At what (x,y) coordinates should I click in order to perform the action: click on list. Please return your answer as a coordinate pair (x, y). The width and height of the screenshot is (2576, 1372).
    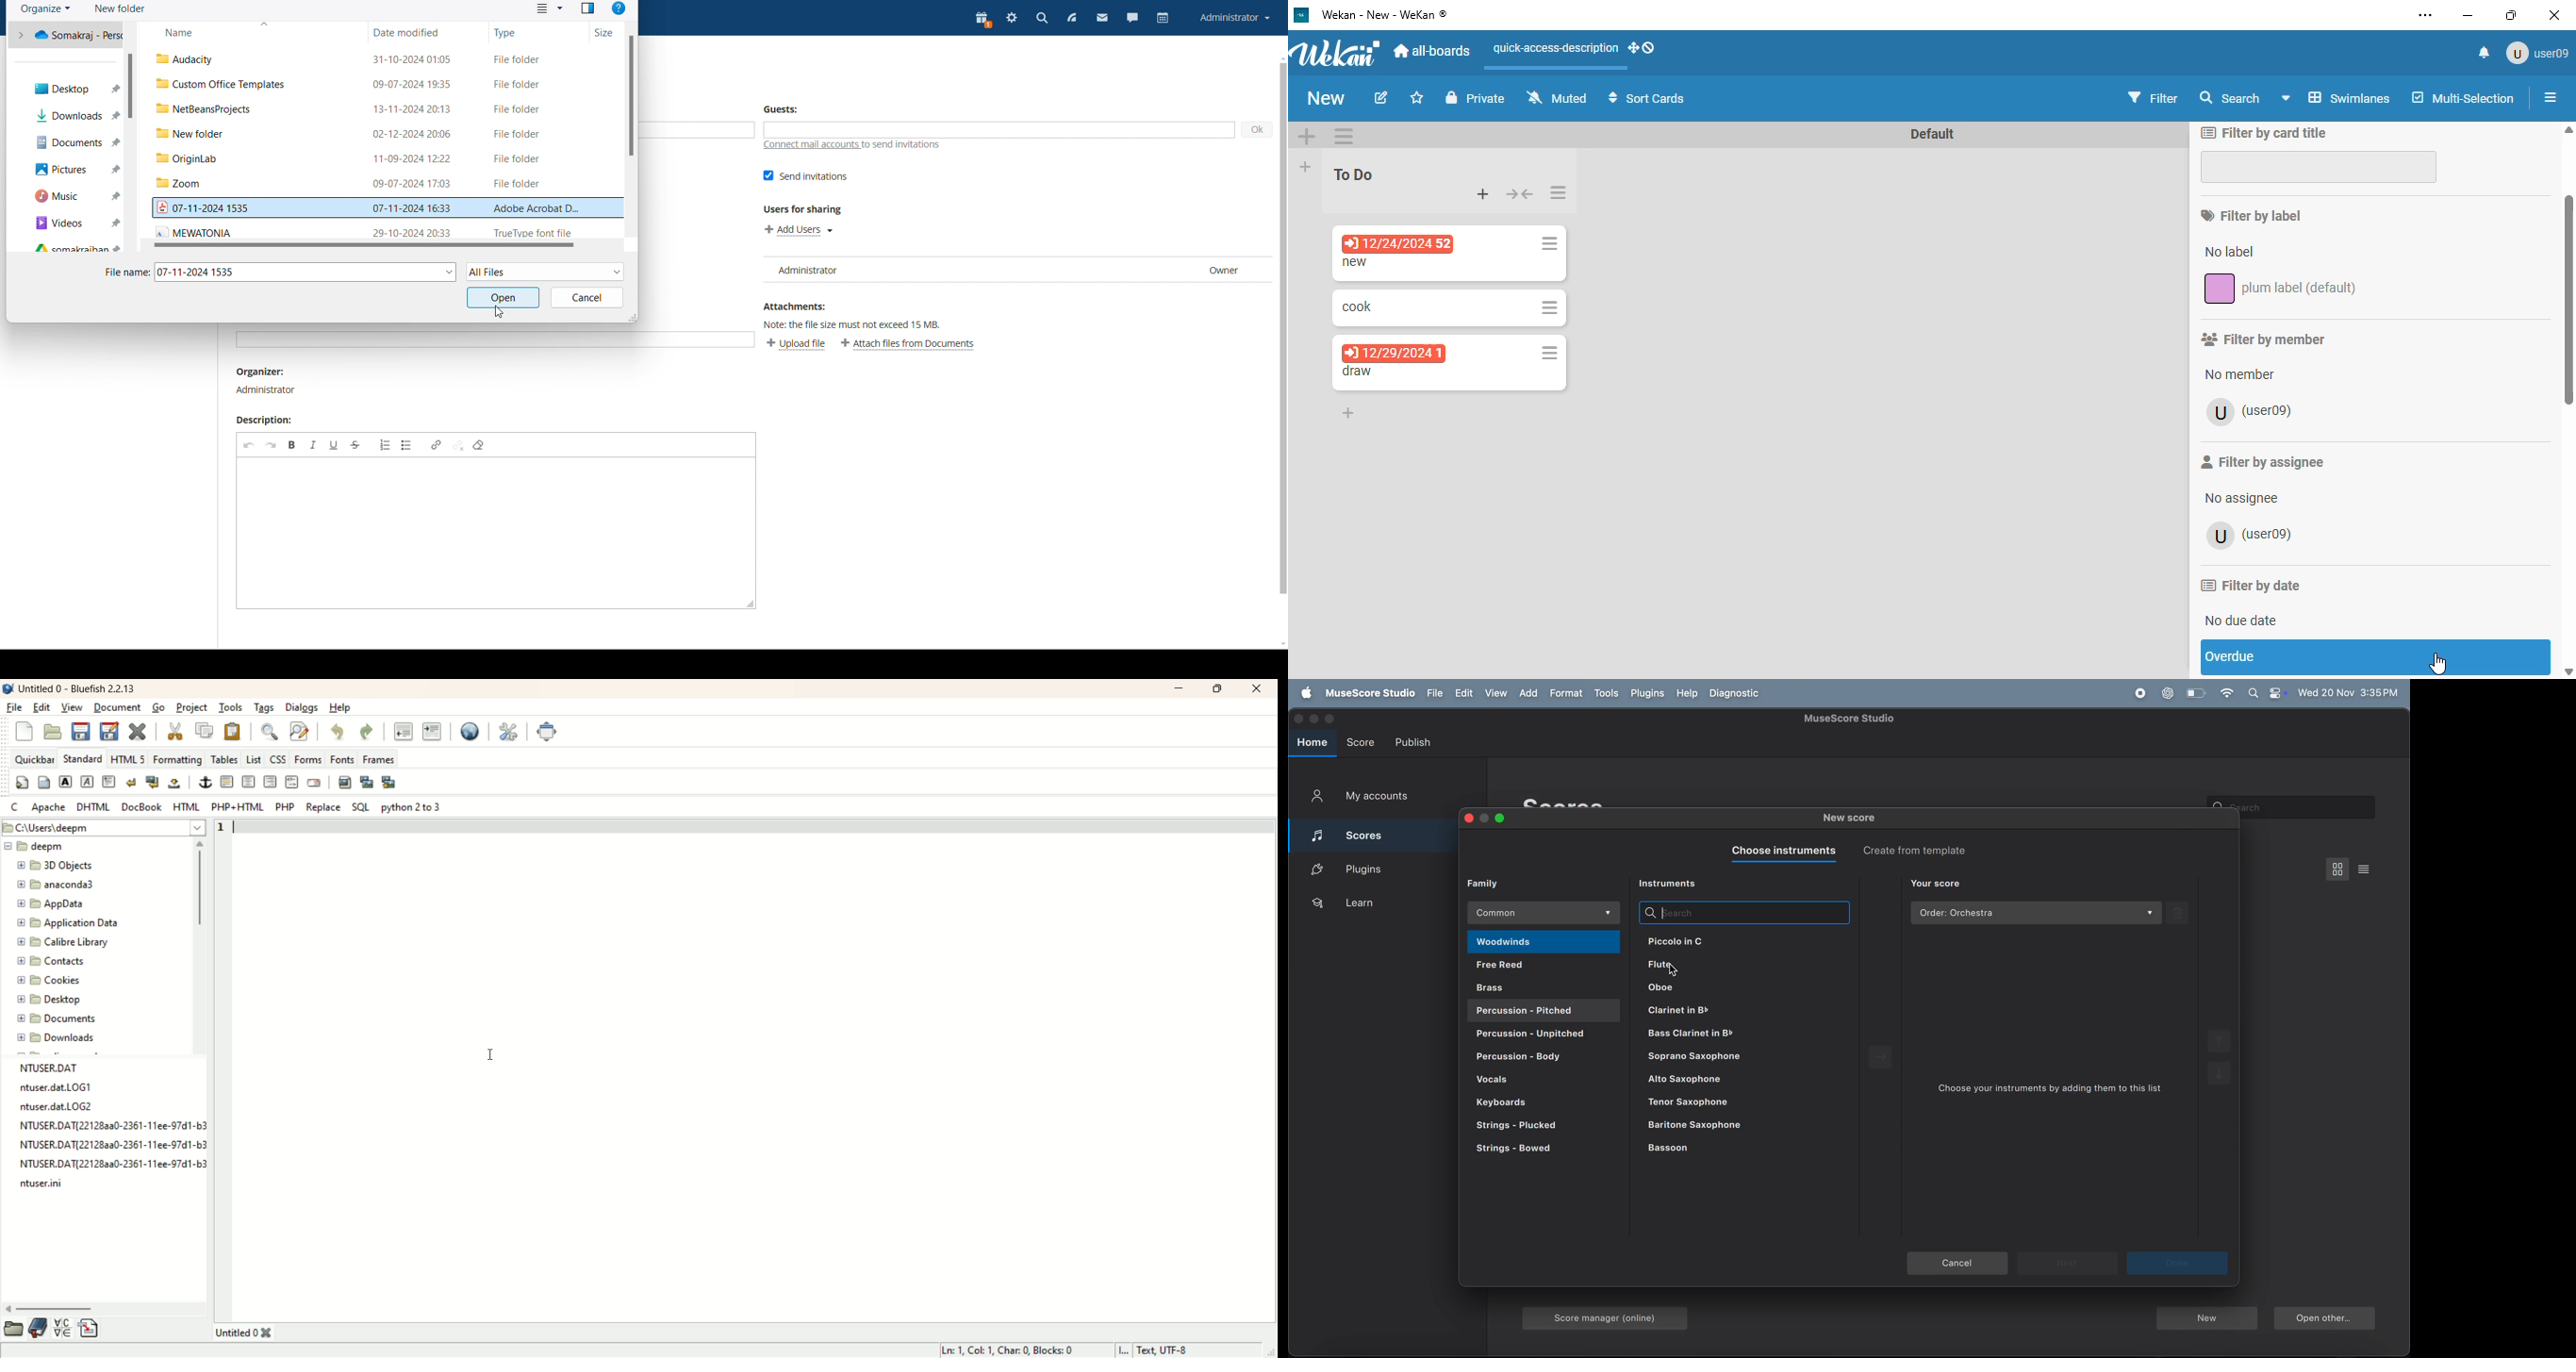
    Looking at the image, I should click on (254, 758).